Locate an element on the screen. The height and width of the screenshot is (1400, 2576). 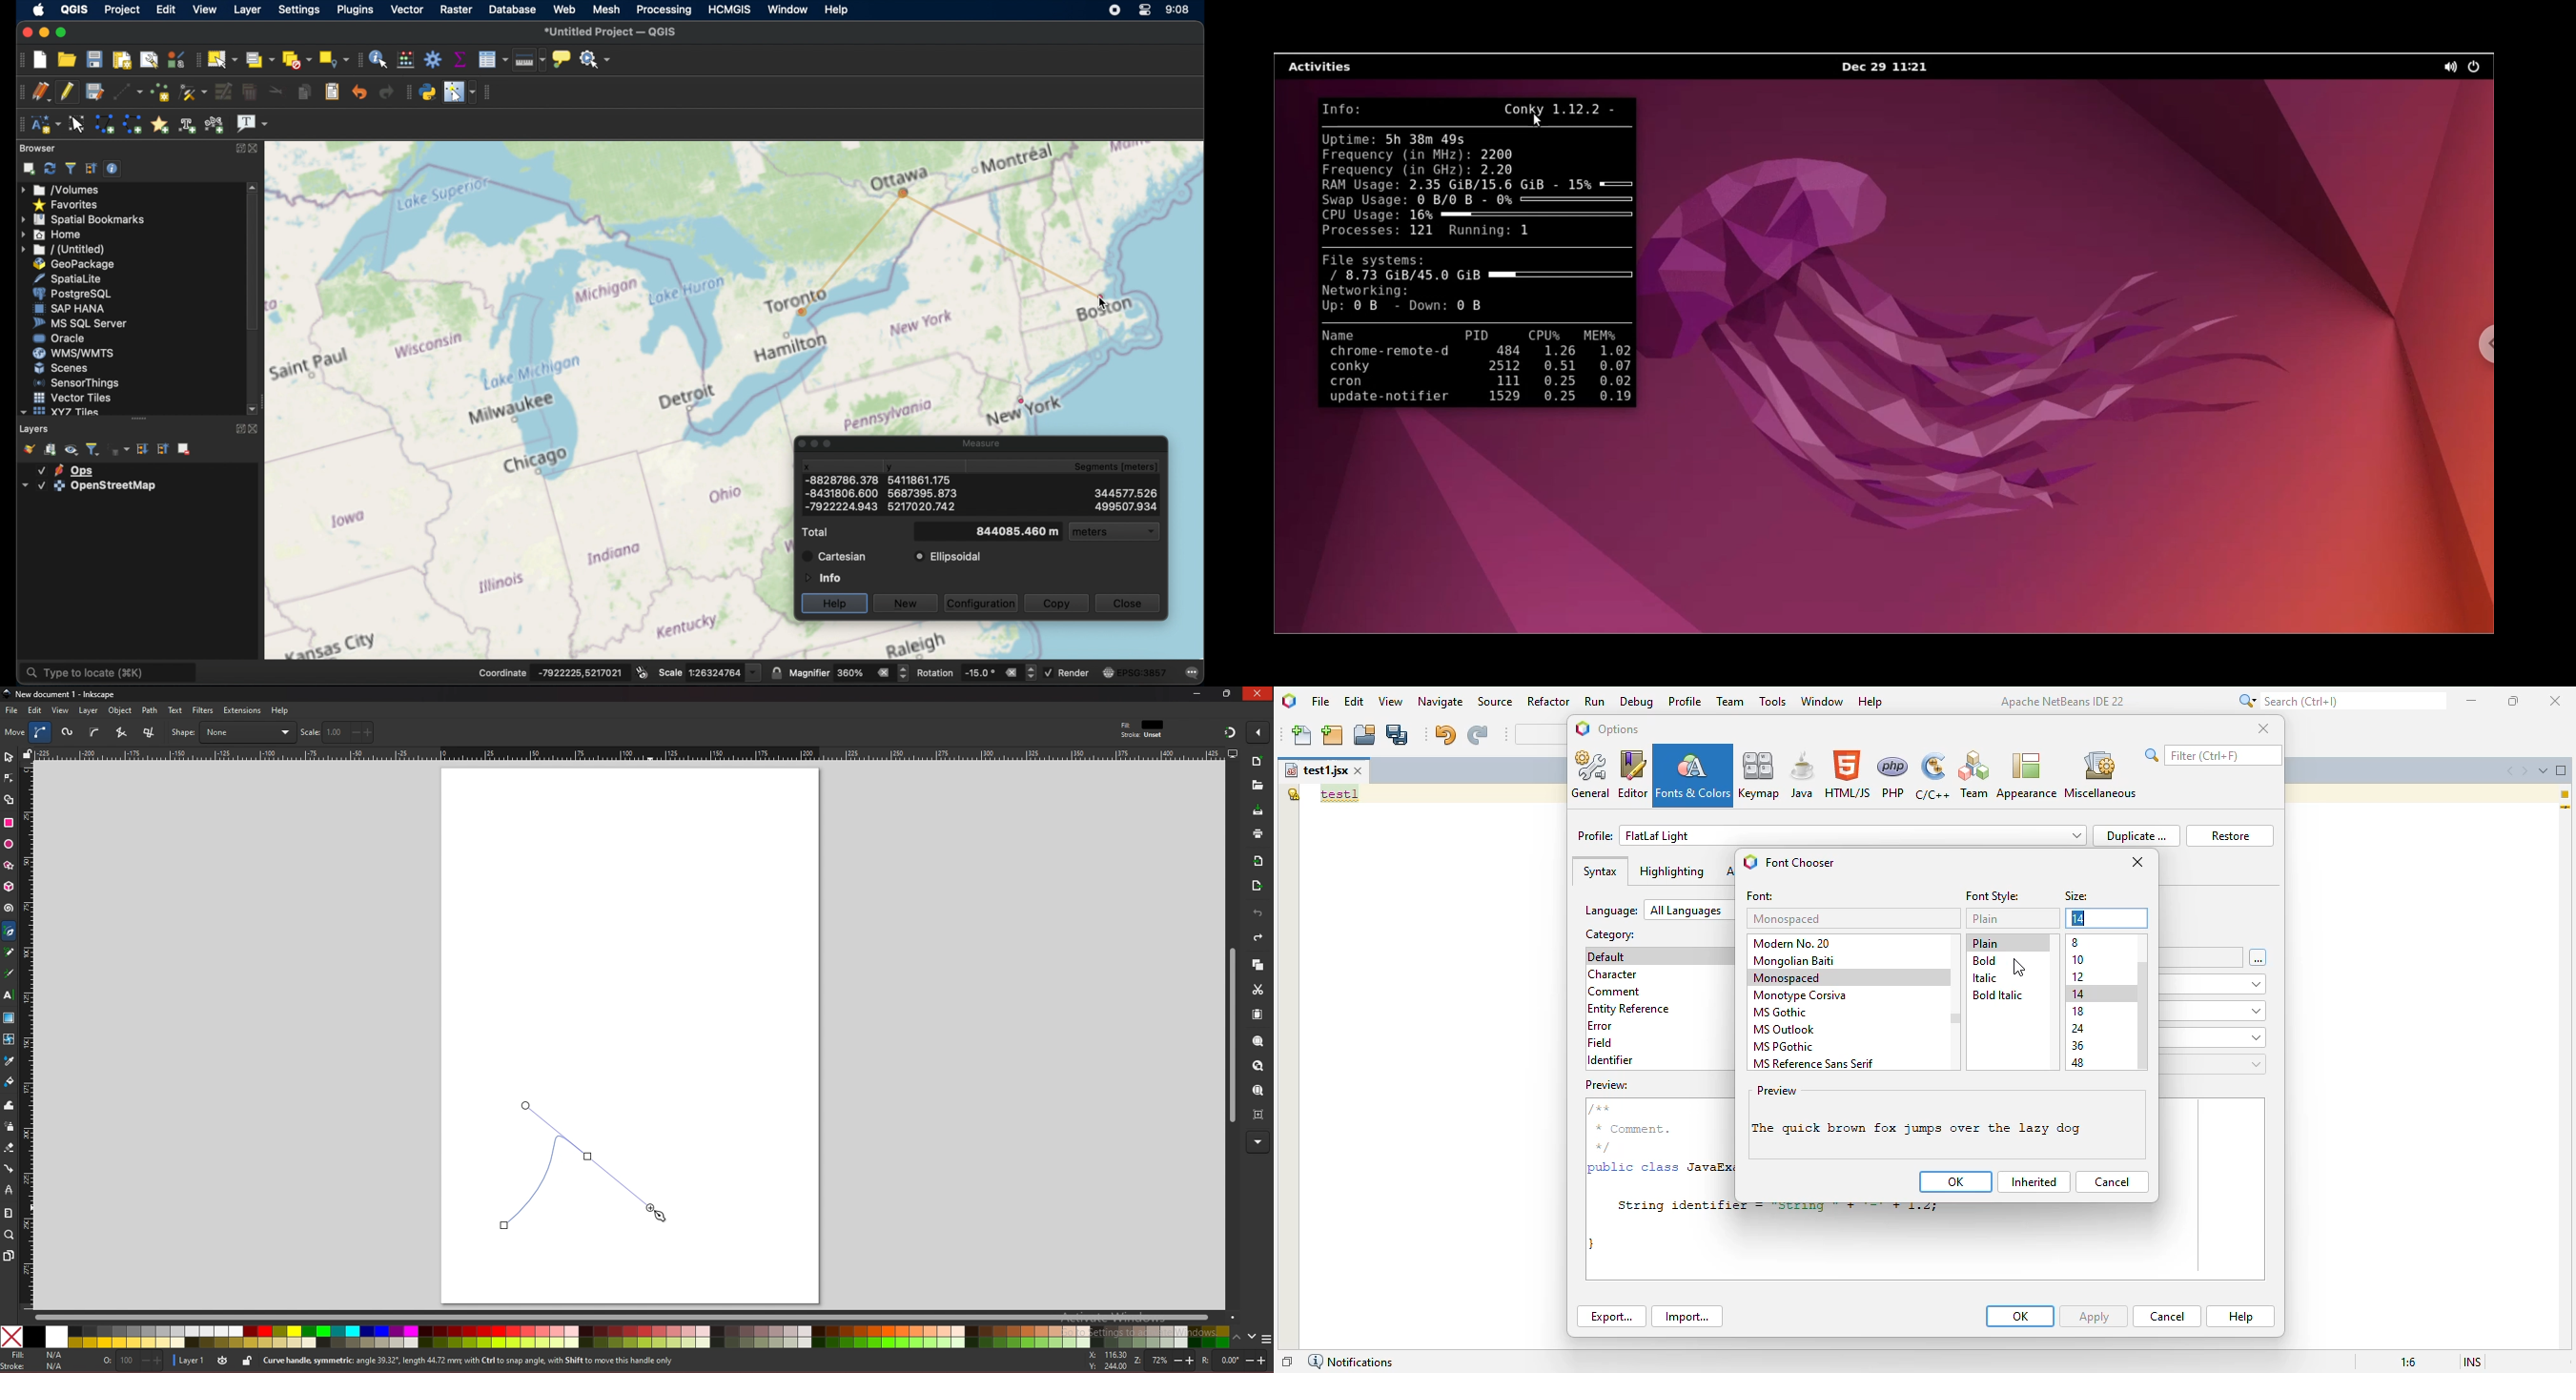
italic is located at coordinates (1984, 978).